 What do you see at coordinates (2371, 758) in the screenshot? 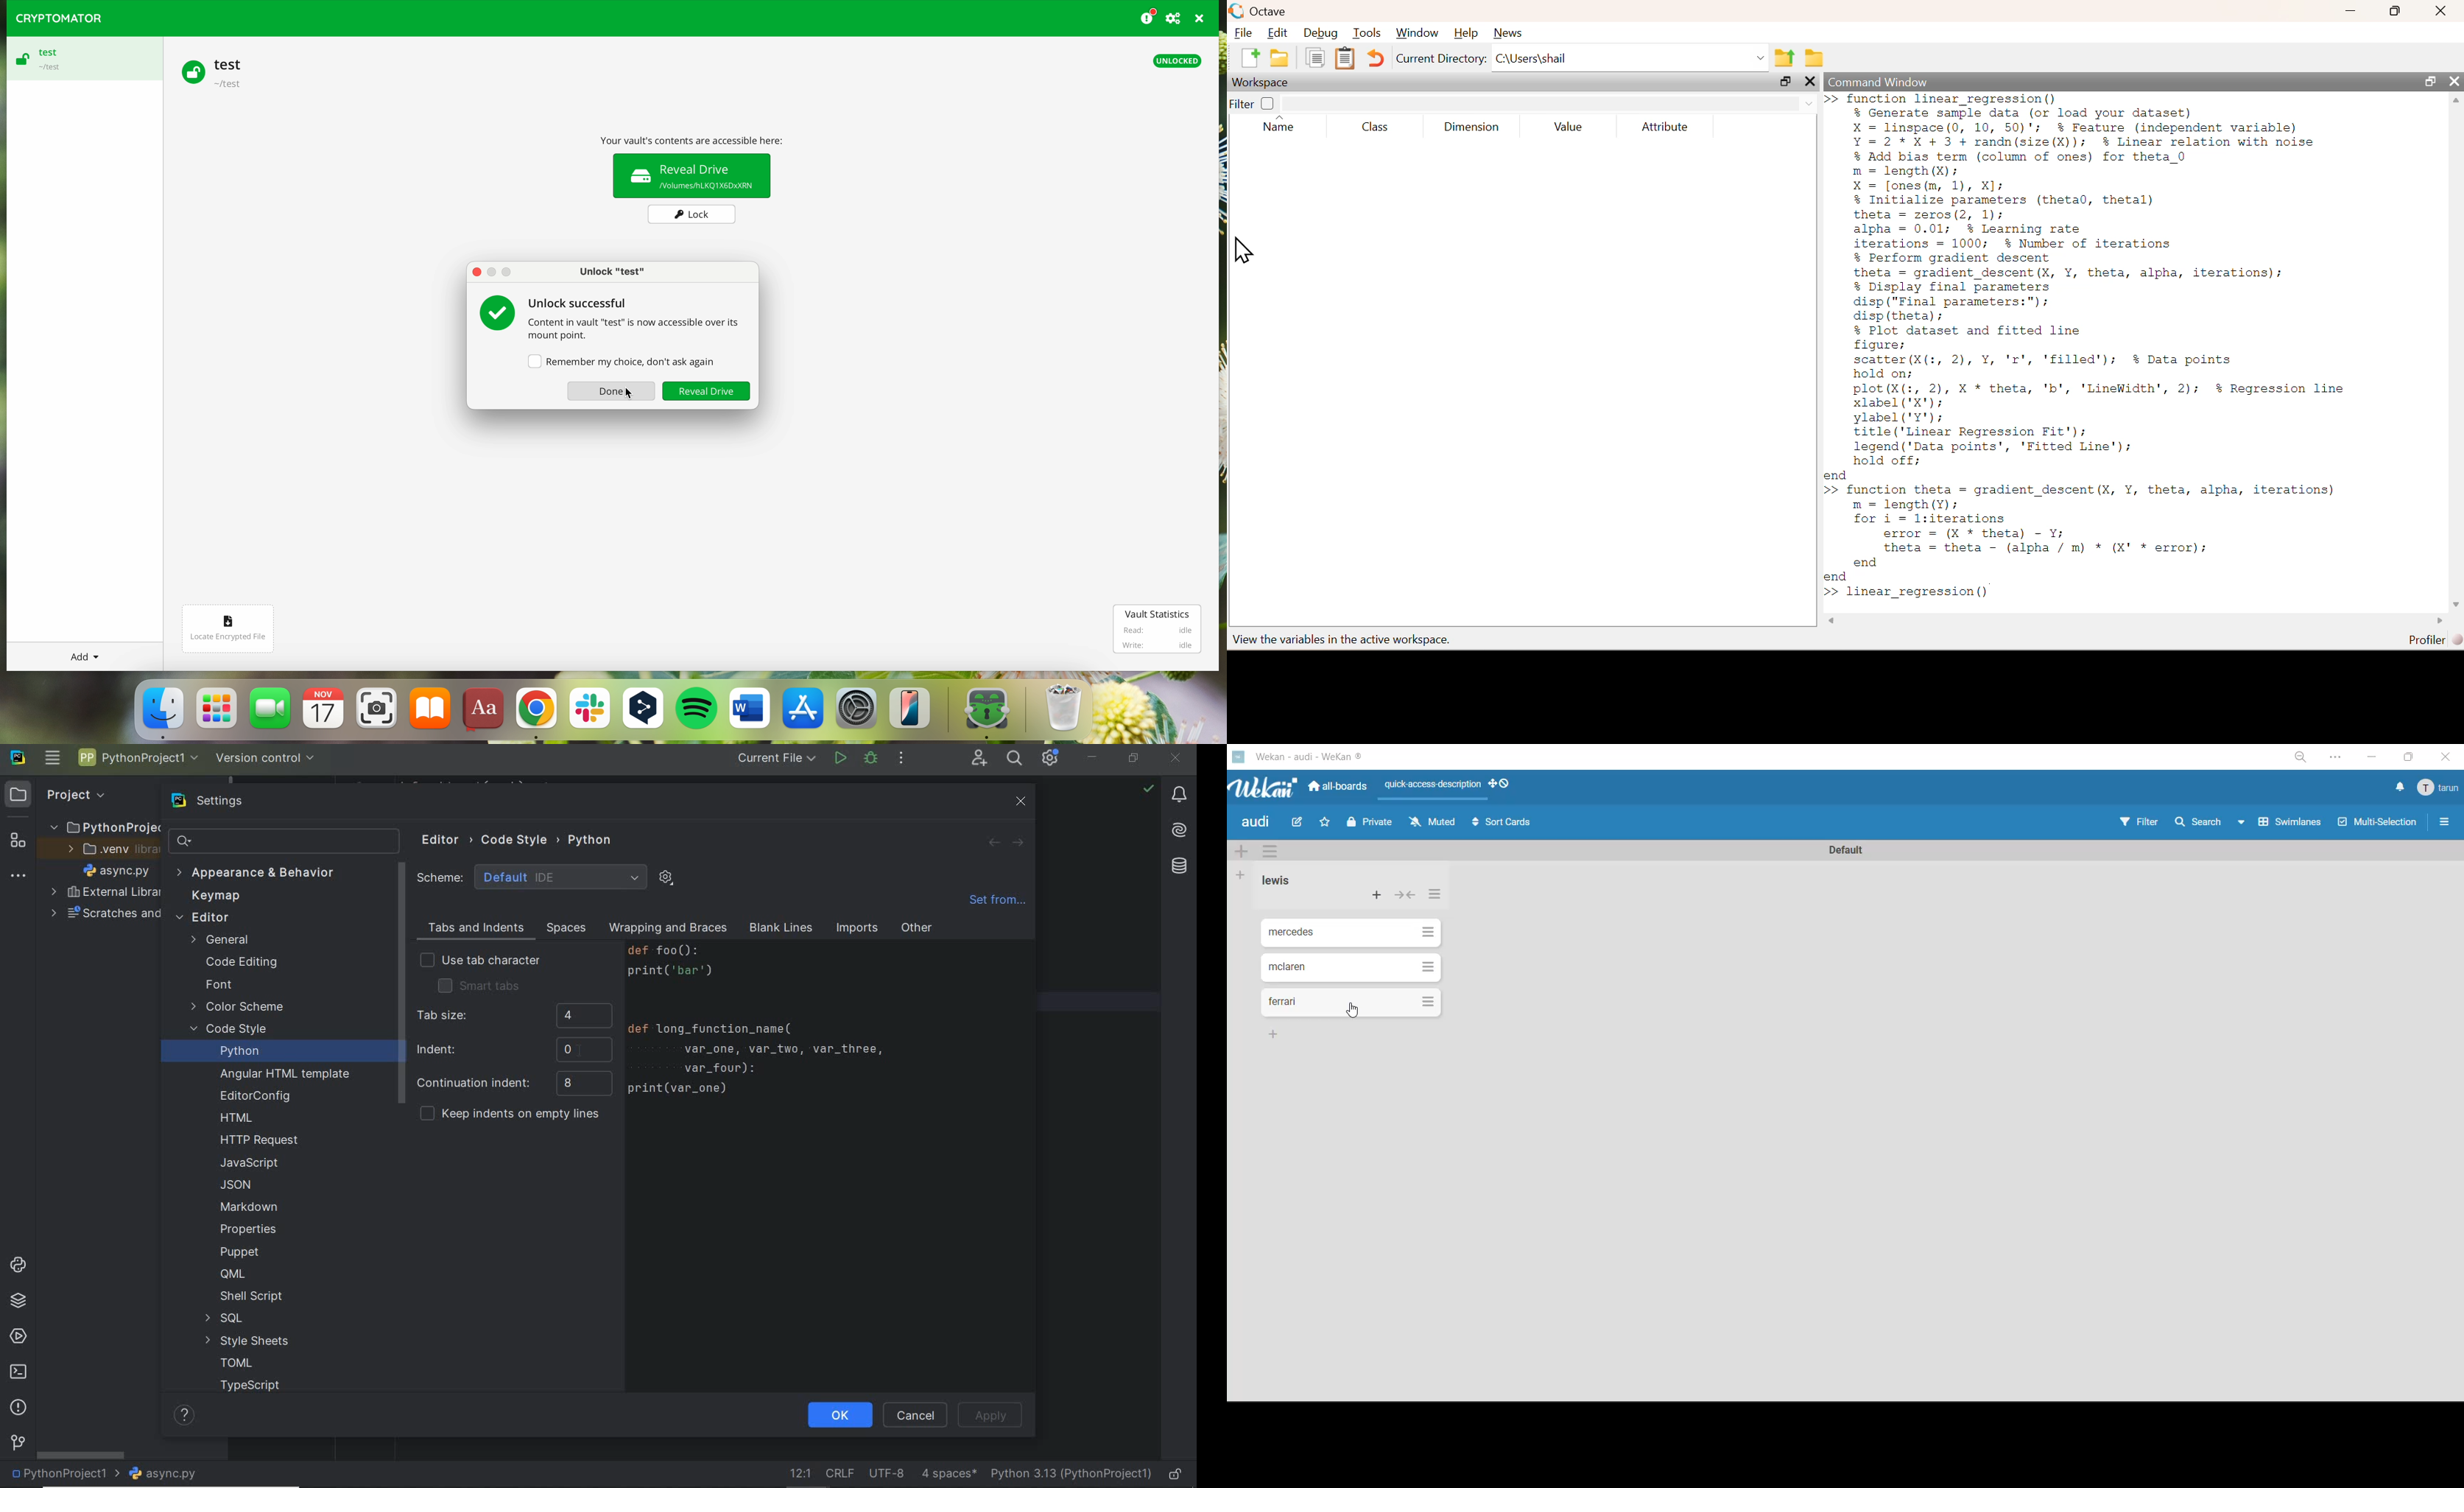
I see `minimize` at bounding box center [2371, 758].